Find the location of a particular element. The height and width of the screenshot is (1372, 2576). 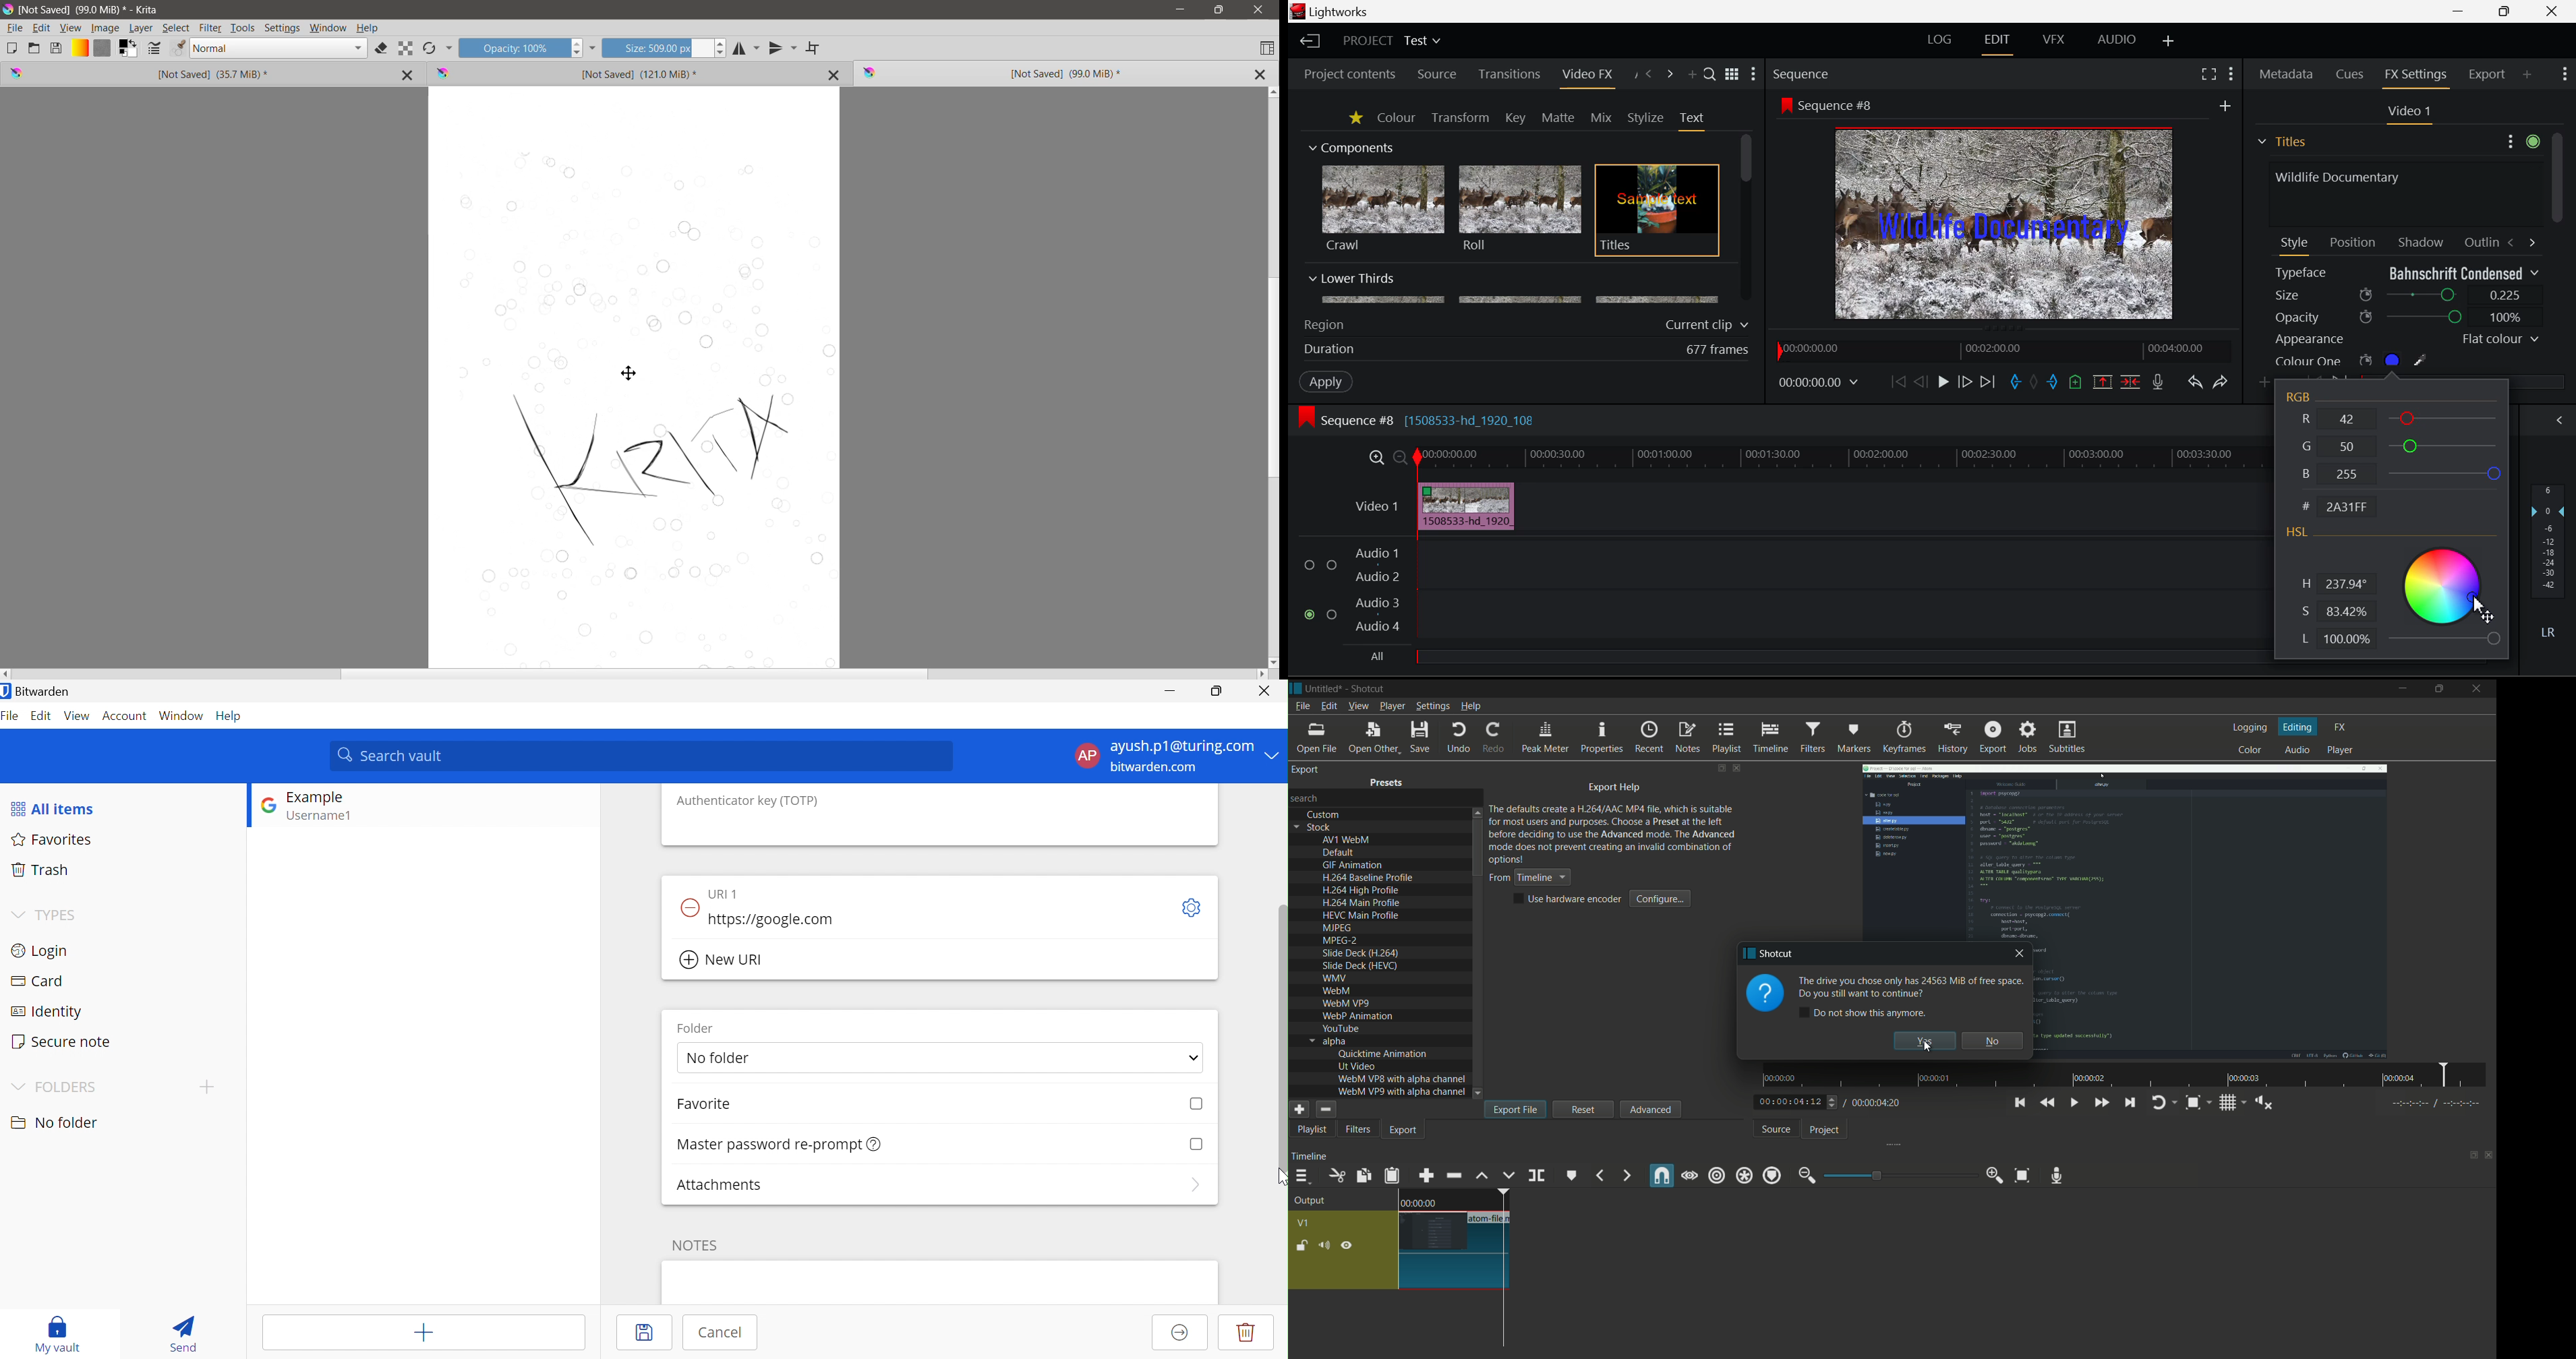

Close is located at coordinates (1259, 10).